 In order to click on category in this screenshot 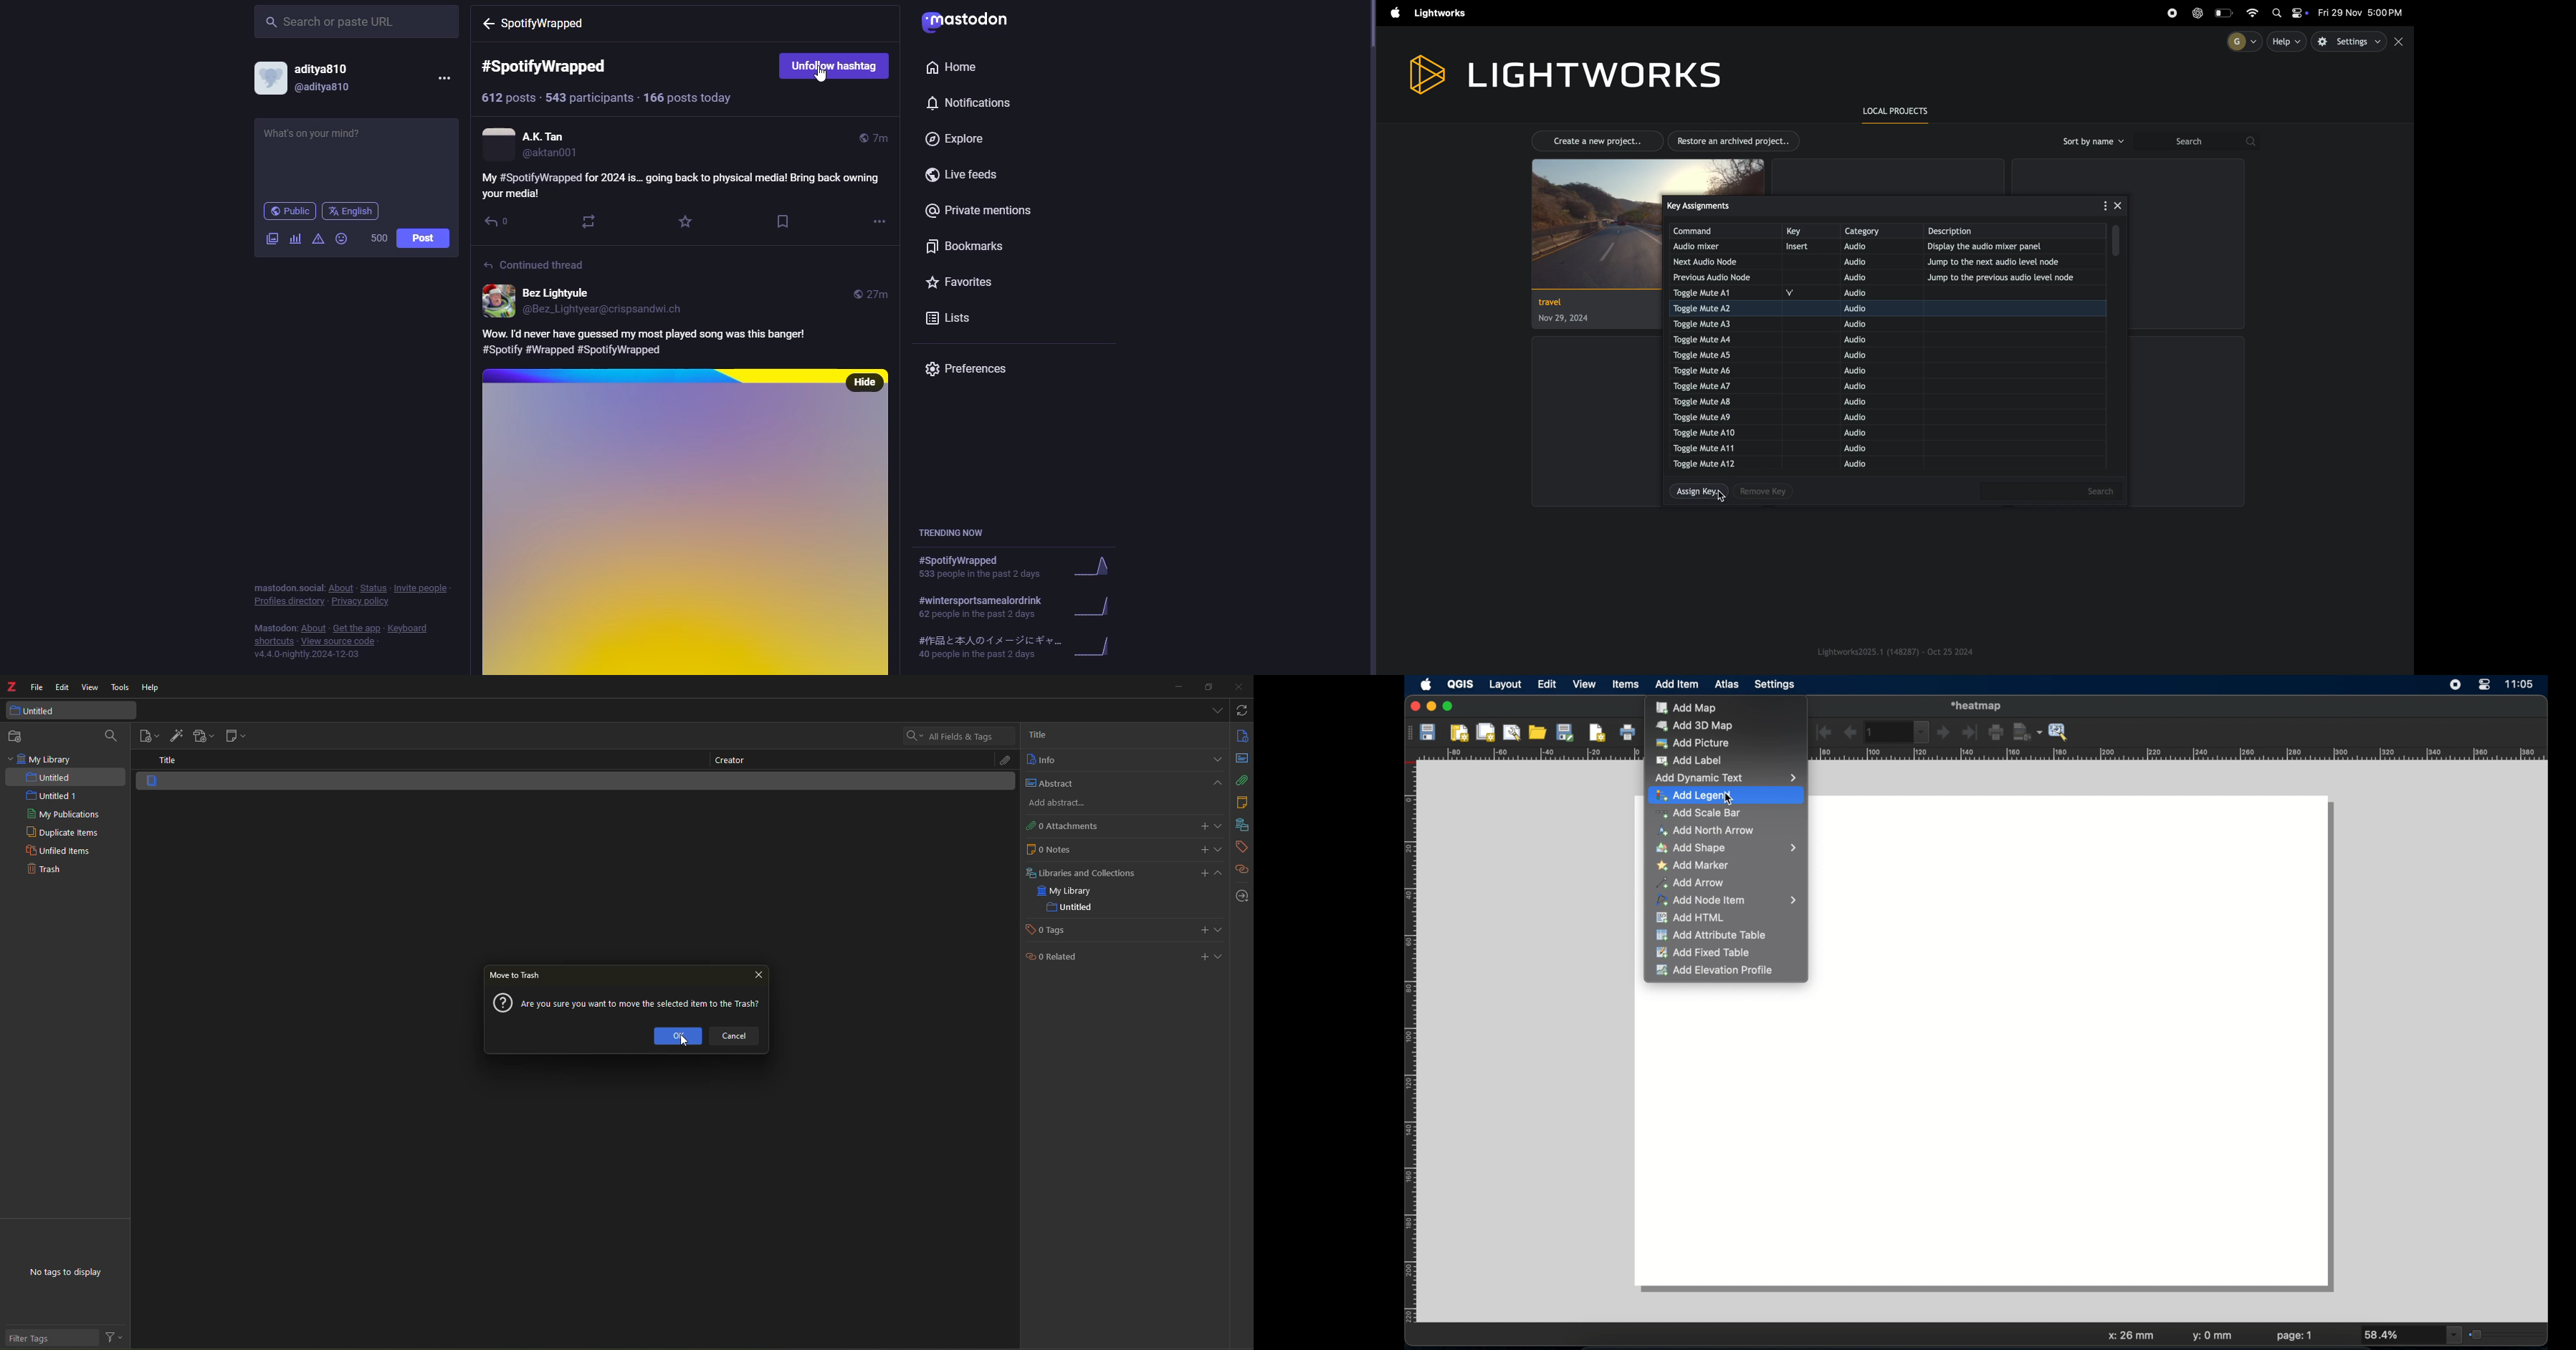, I will do `click(1880, 231)`.